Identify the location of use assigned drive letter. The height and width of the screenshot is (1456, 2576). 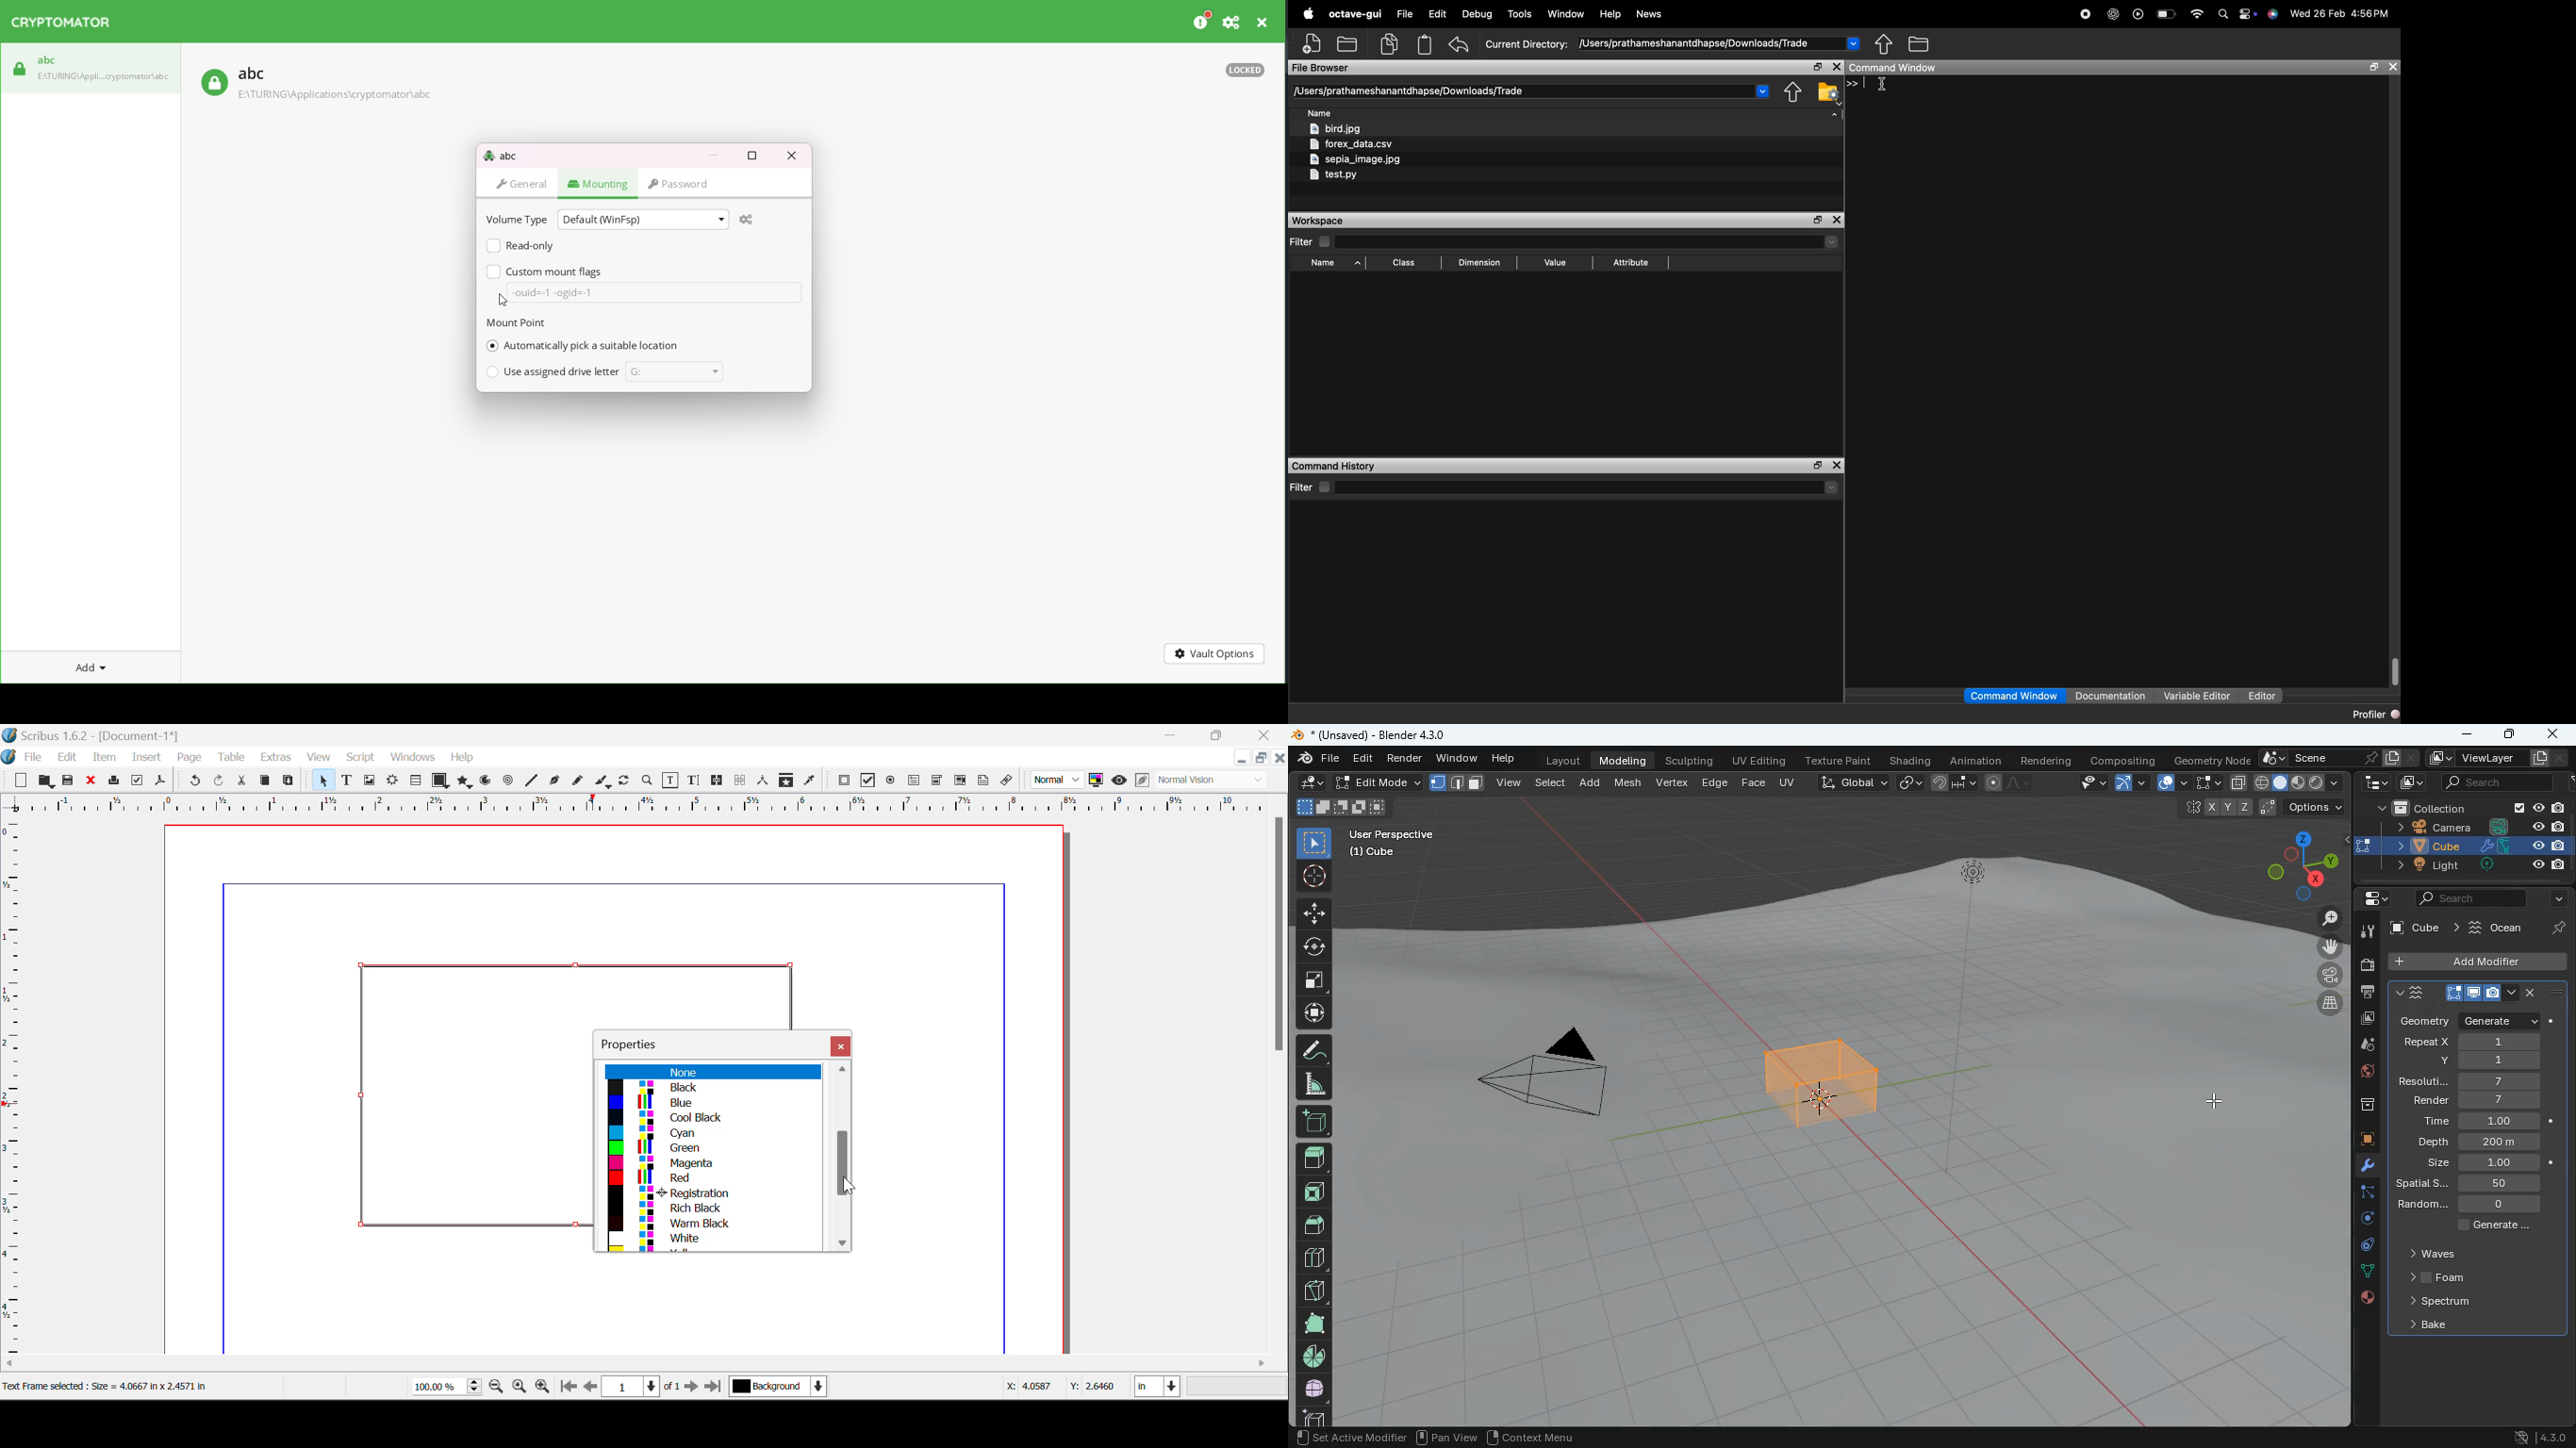
(554, 371).